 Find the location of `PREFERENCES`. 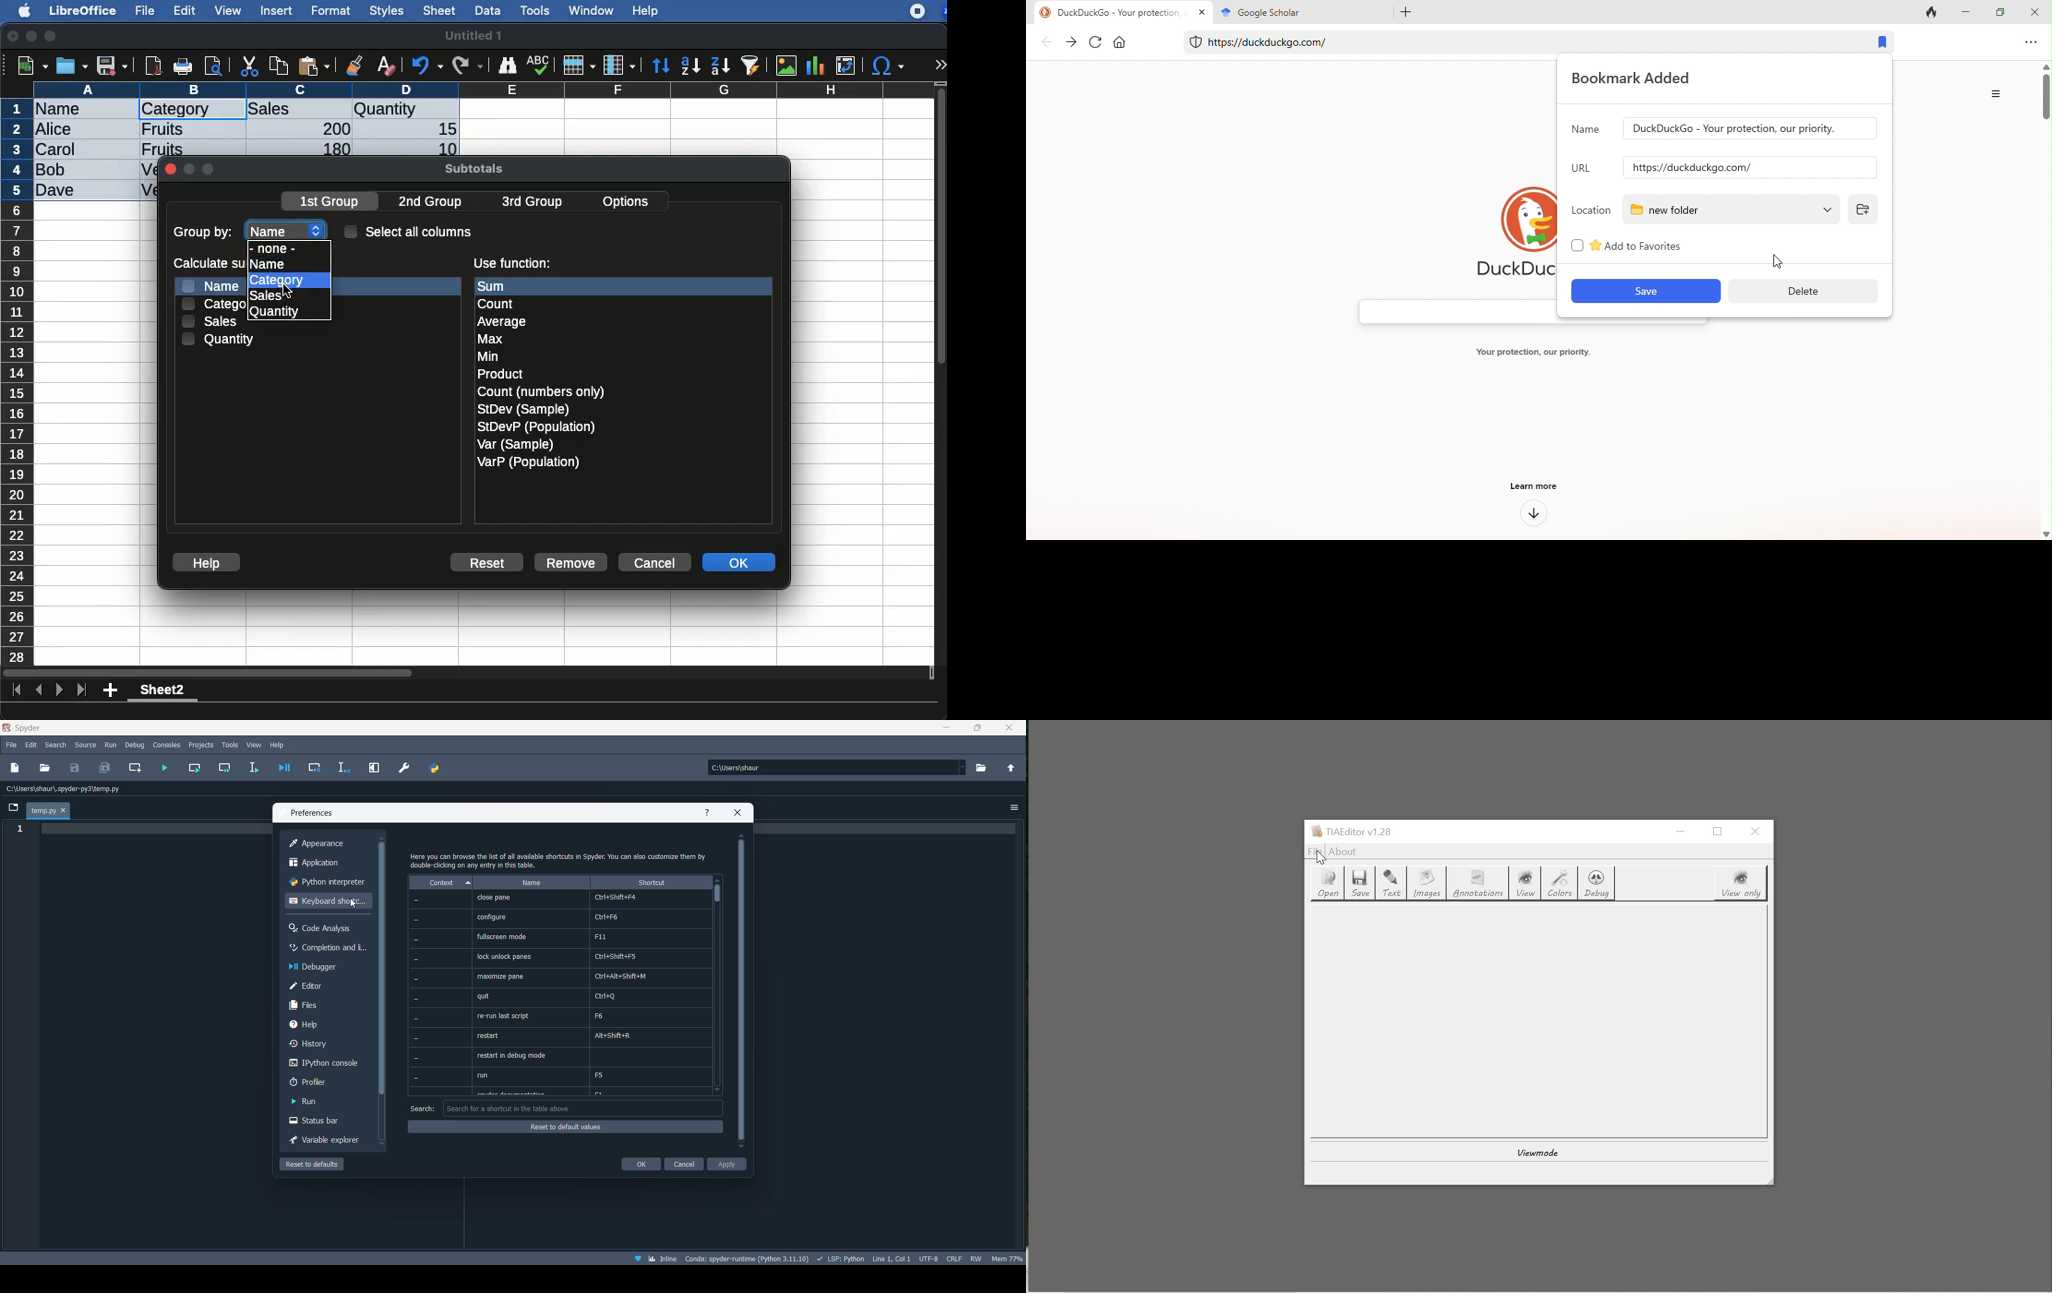

PREFERENCES is located at coordinates (405, 768).